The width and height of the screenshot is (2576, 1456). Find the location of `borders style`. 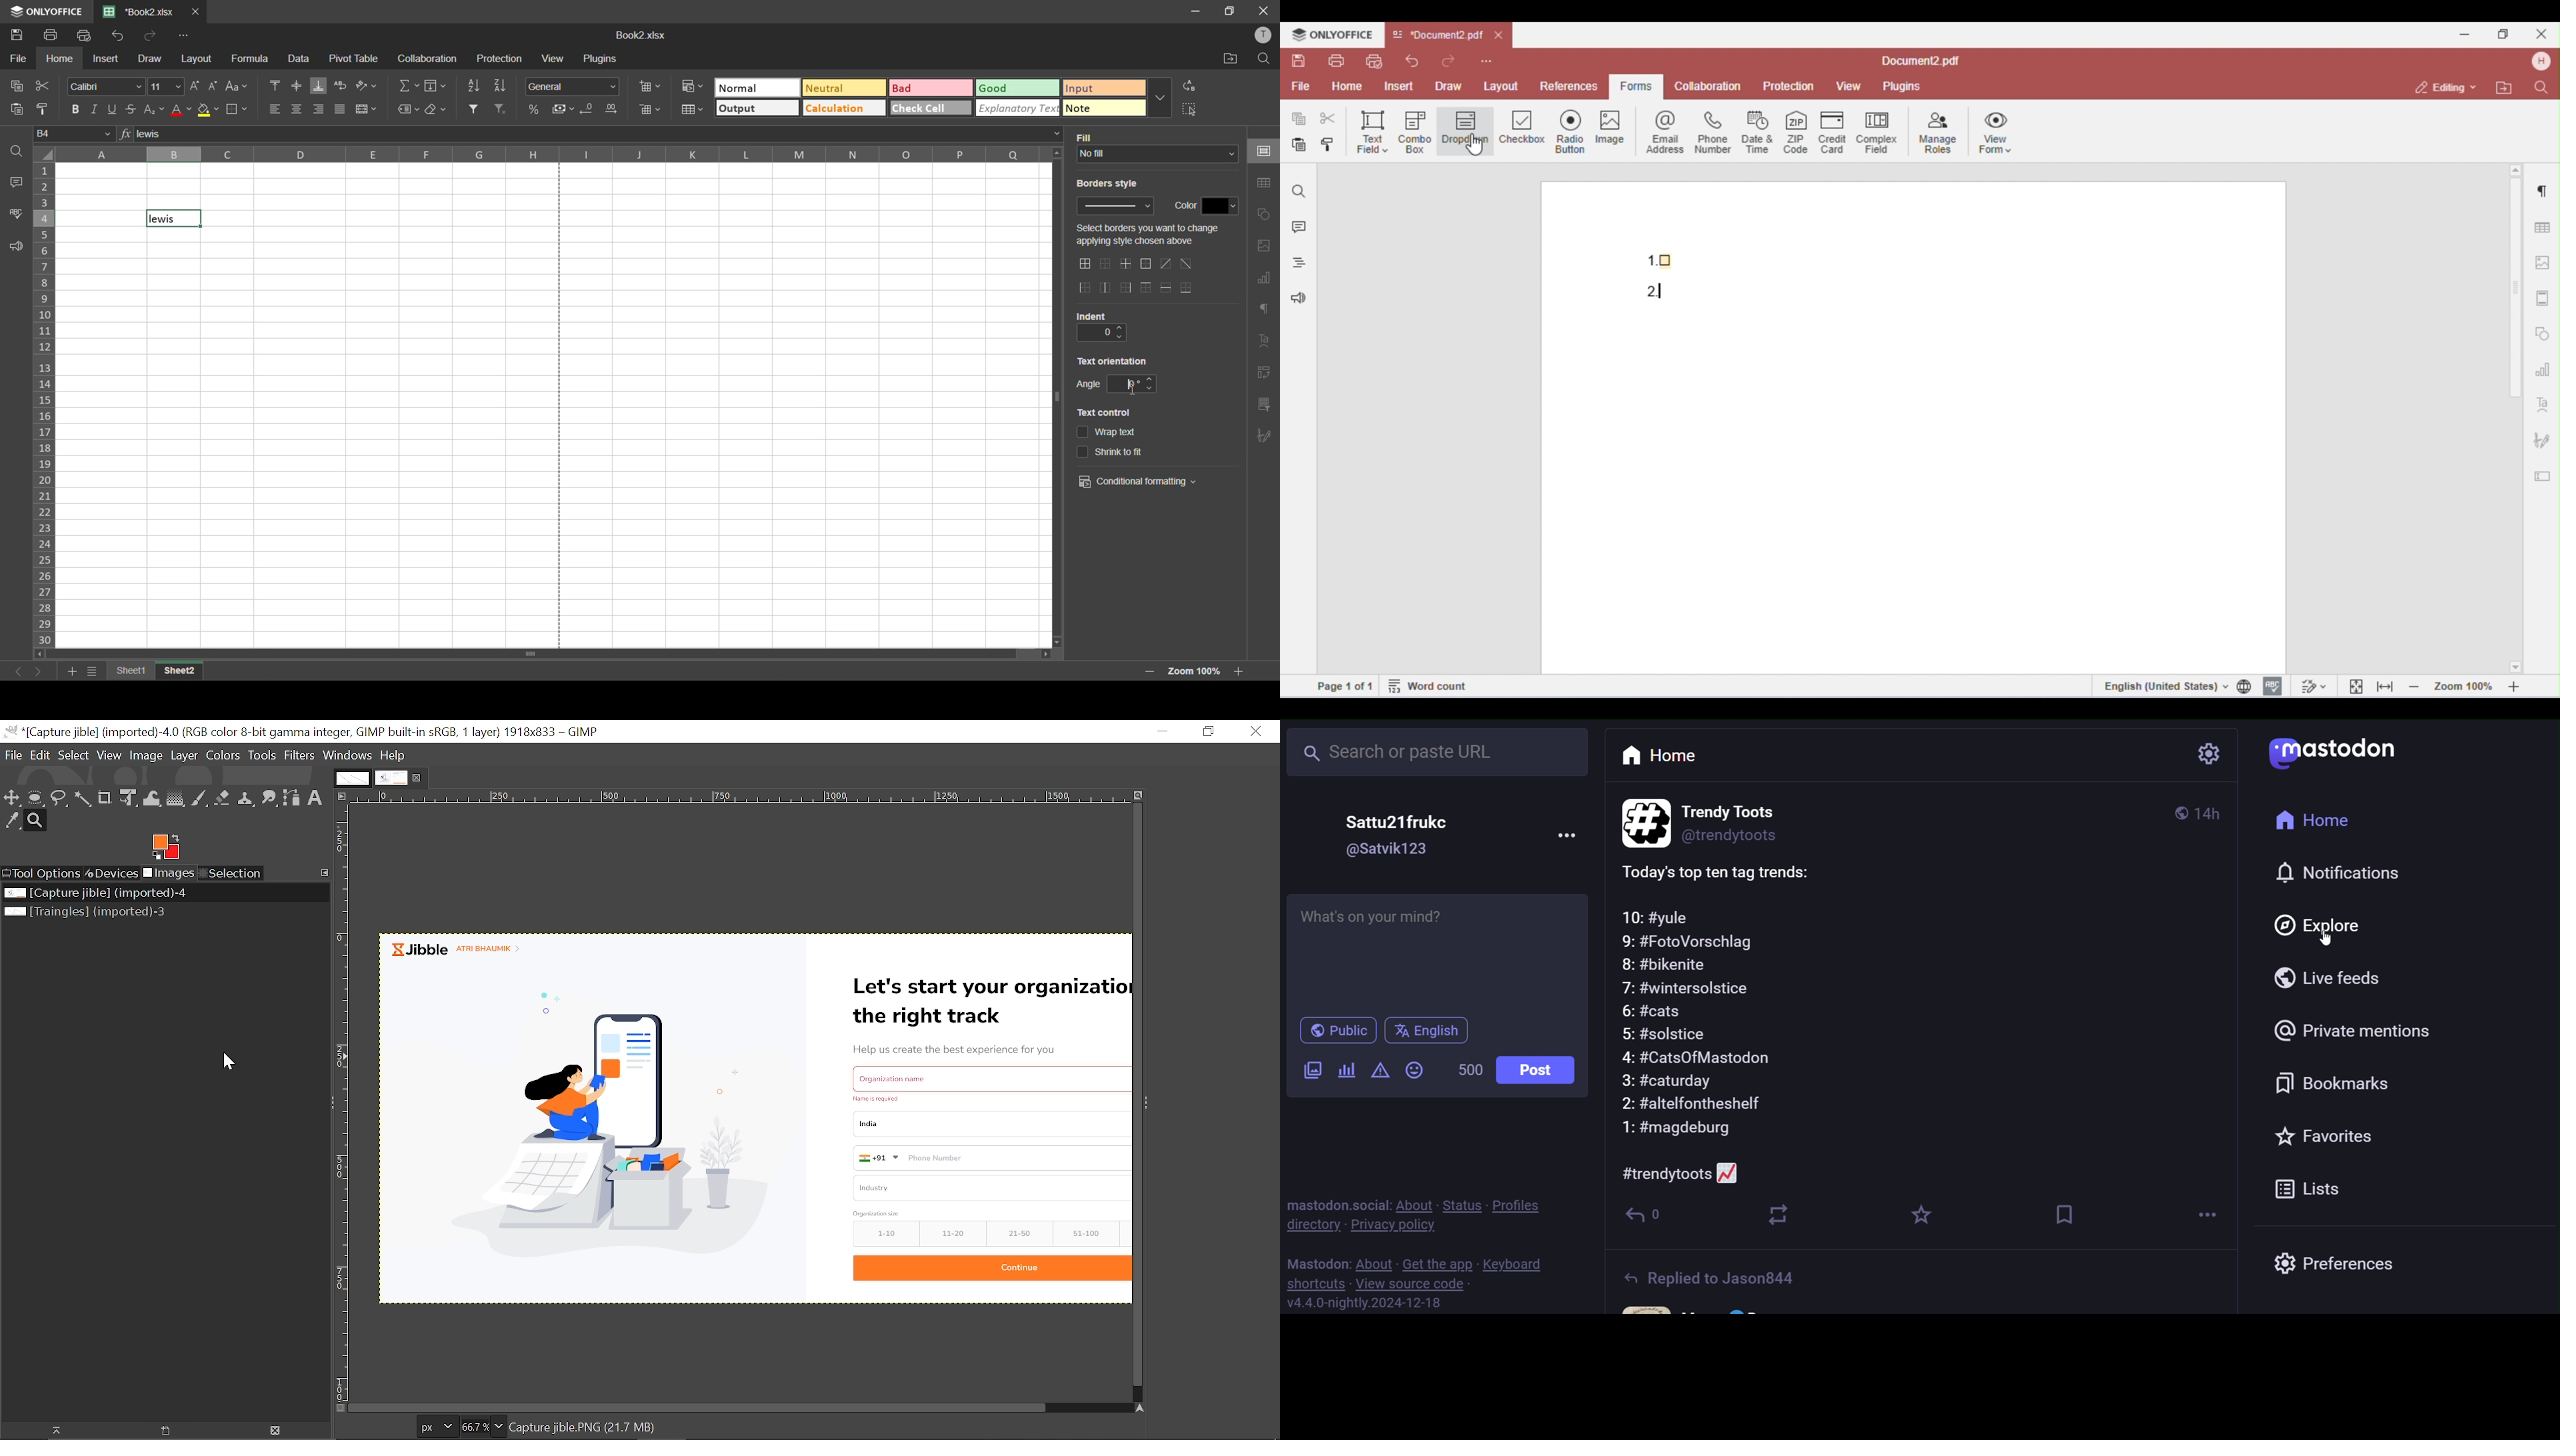

borders style is located at coordinates (1111, 184).